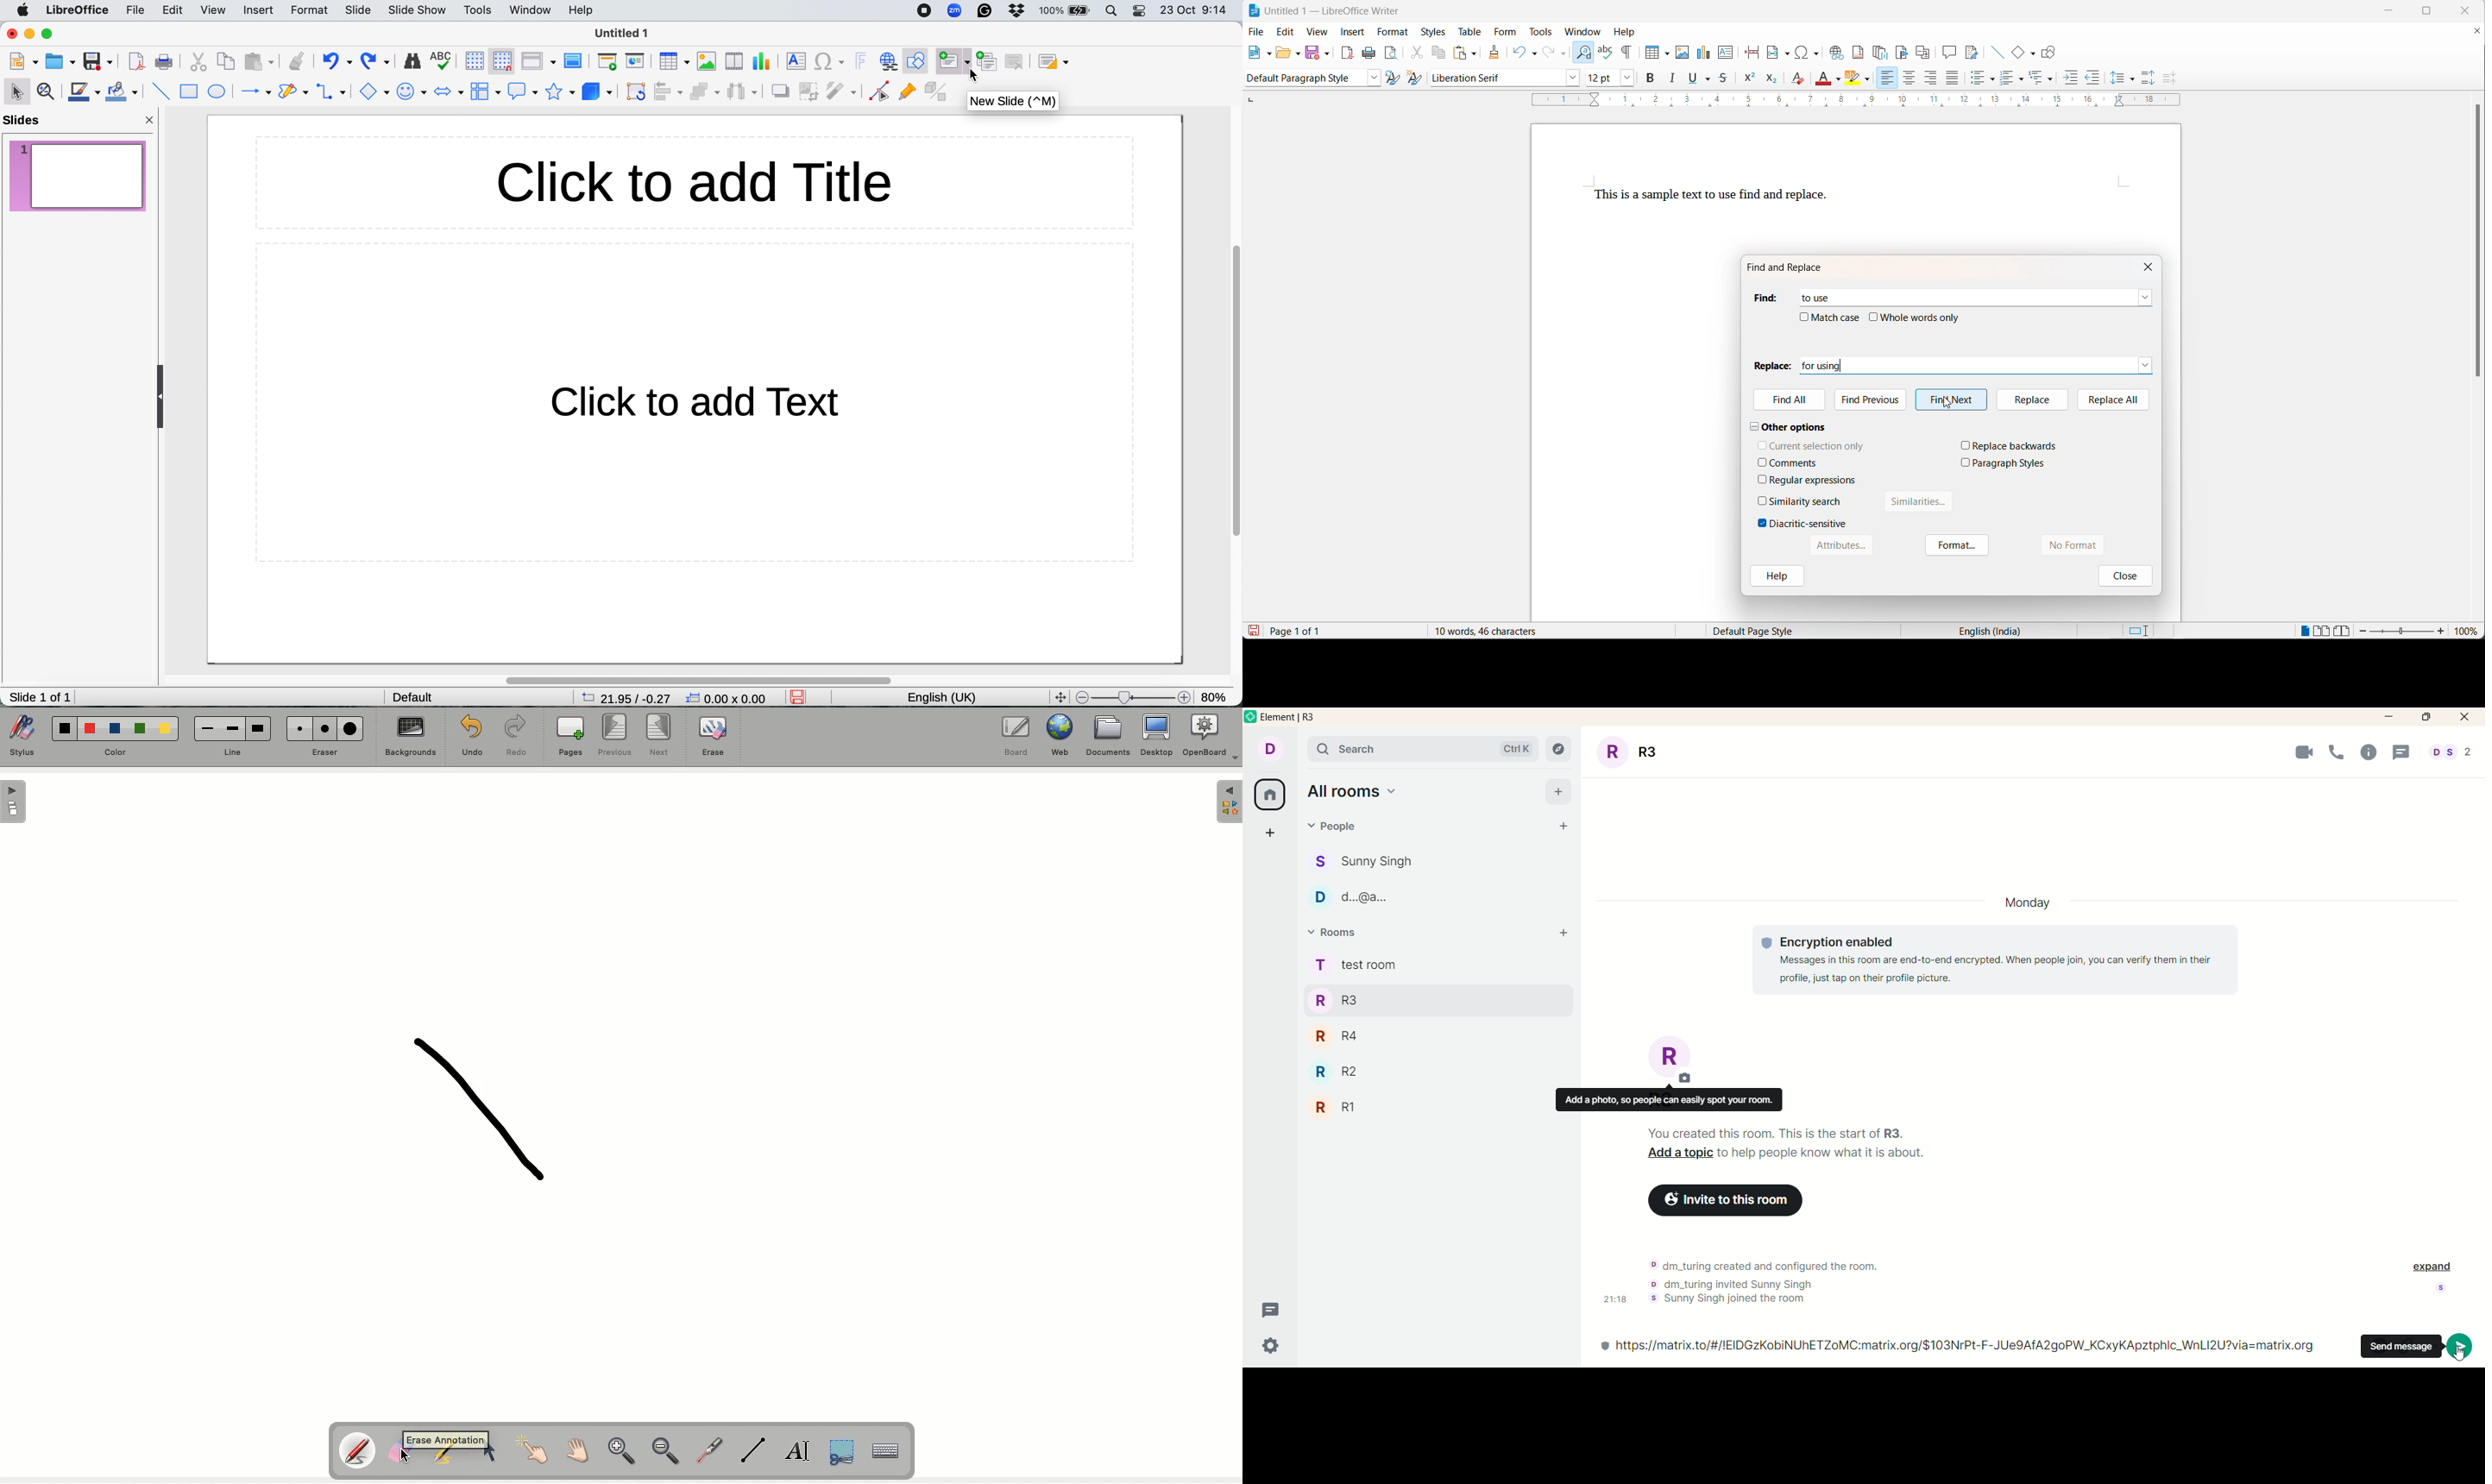 This screenshot has width=2492, height=1484. Describe the element at coordinates (1440, 52) in the screenshot. I see `copy` at that location.